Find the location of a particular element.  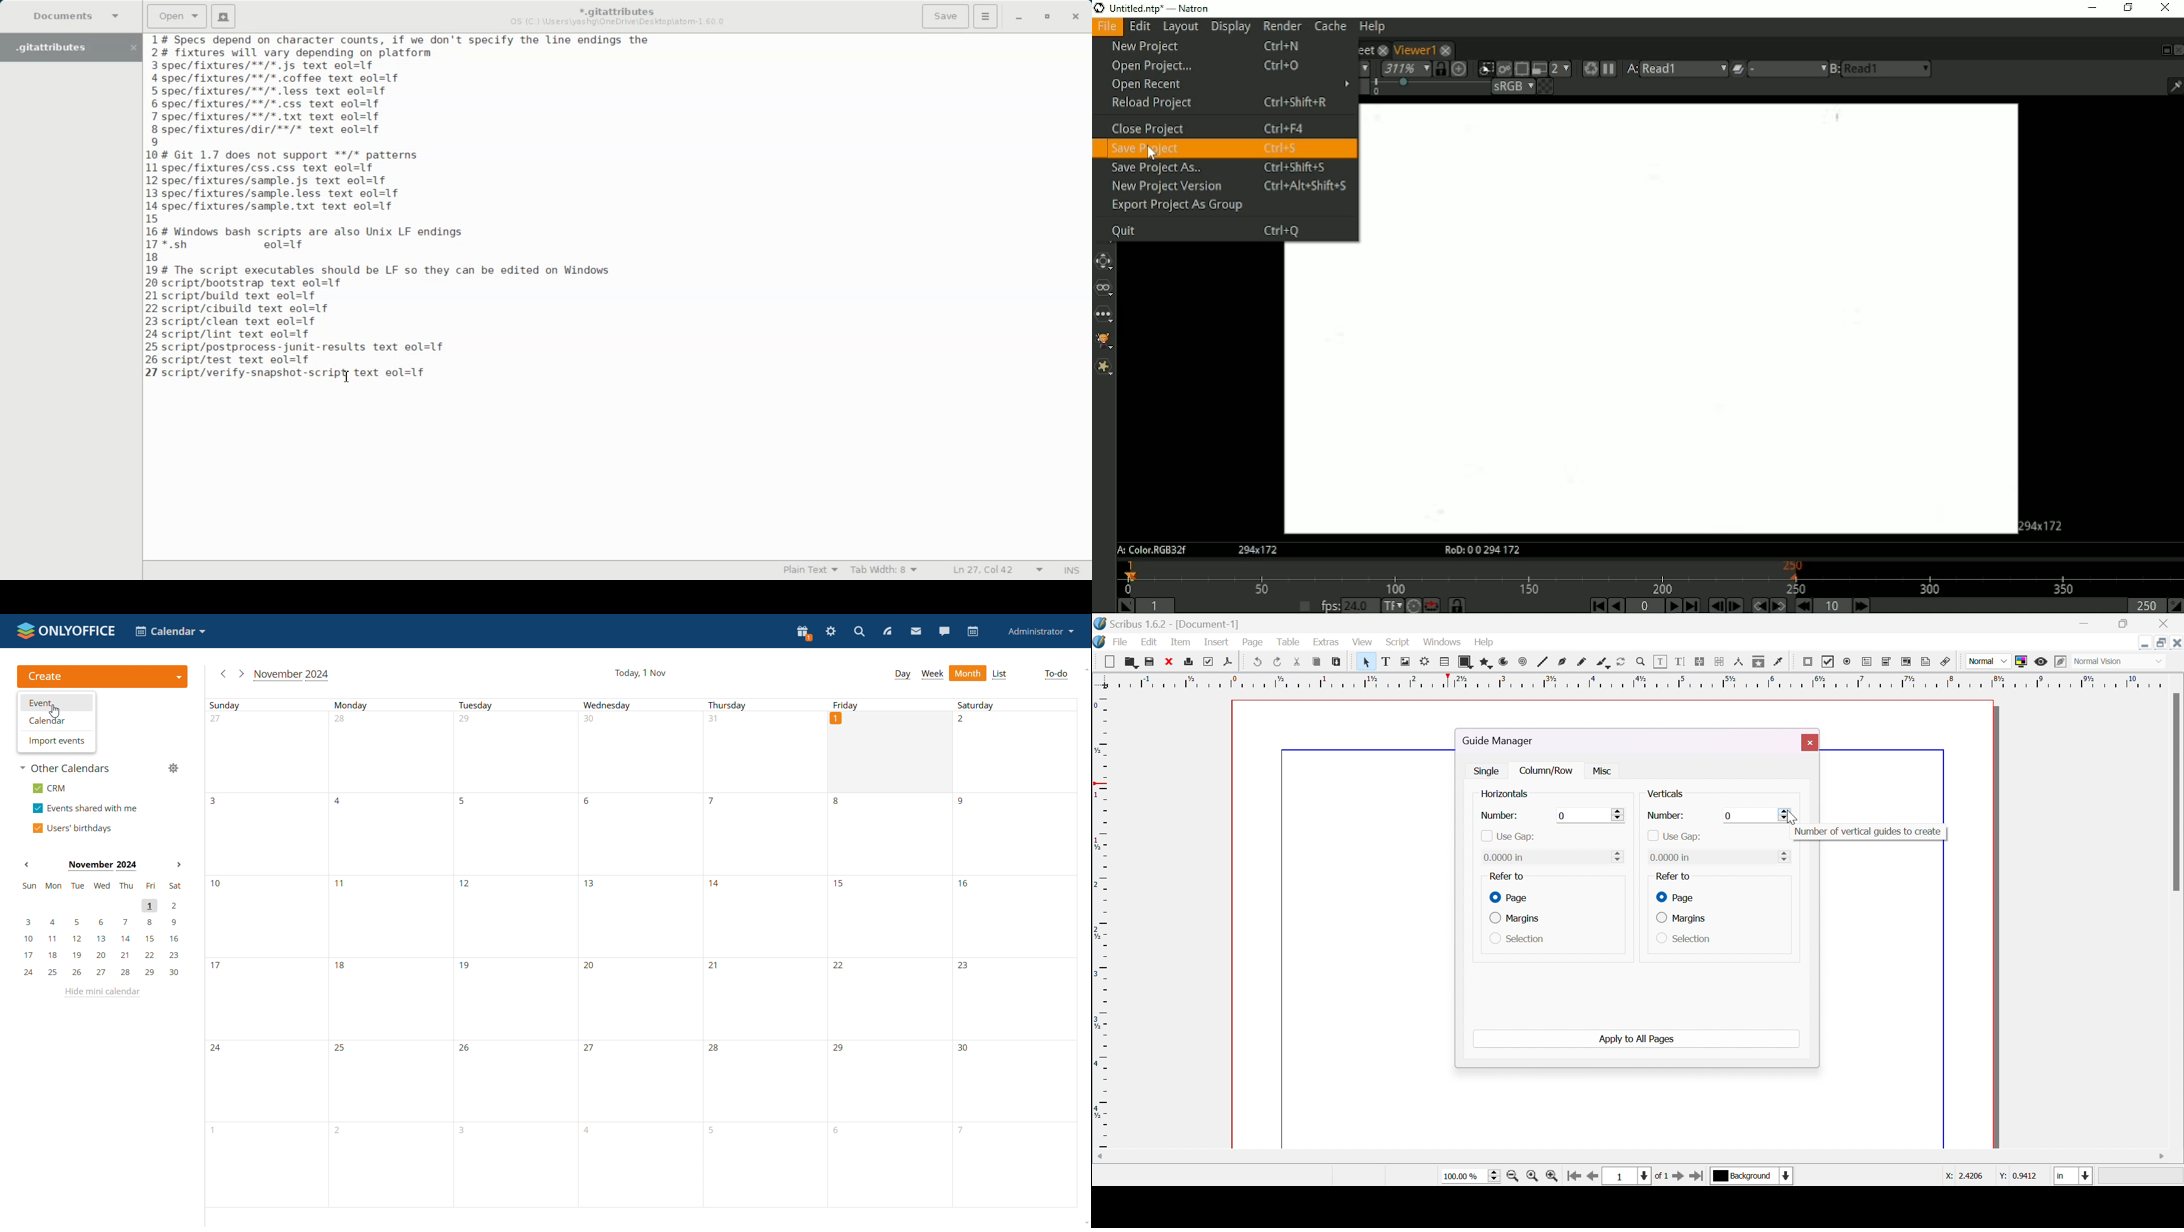

*.gitattributes is located at coordinates (614, 8).